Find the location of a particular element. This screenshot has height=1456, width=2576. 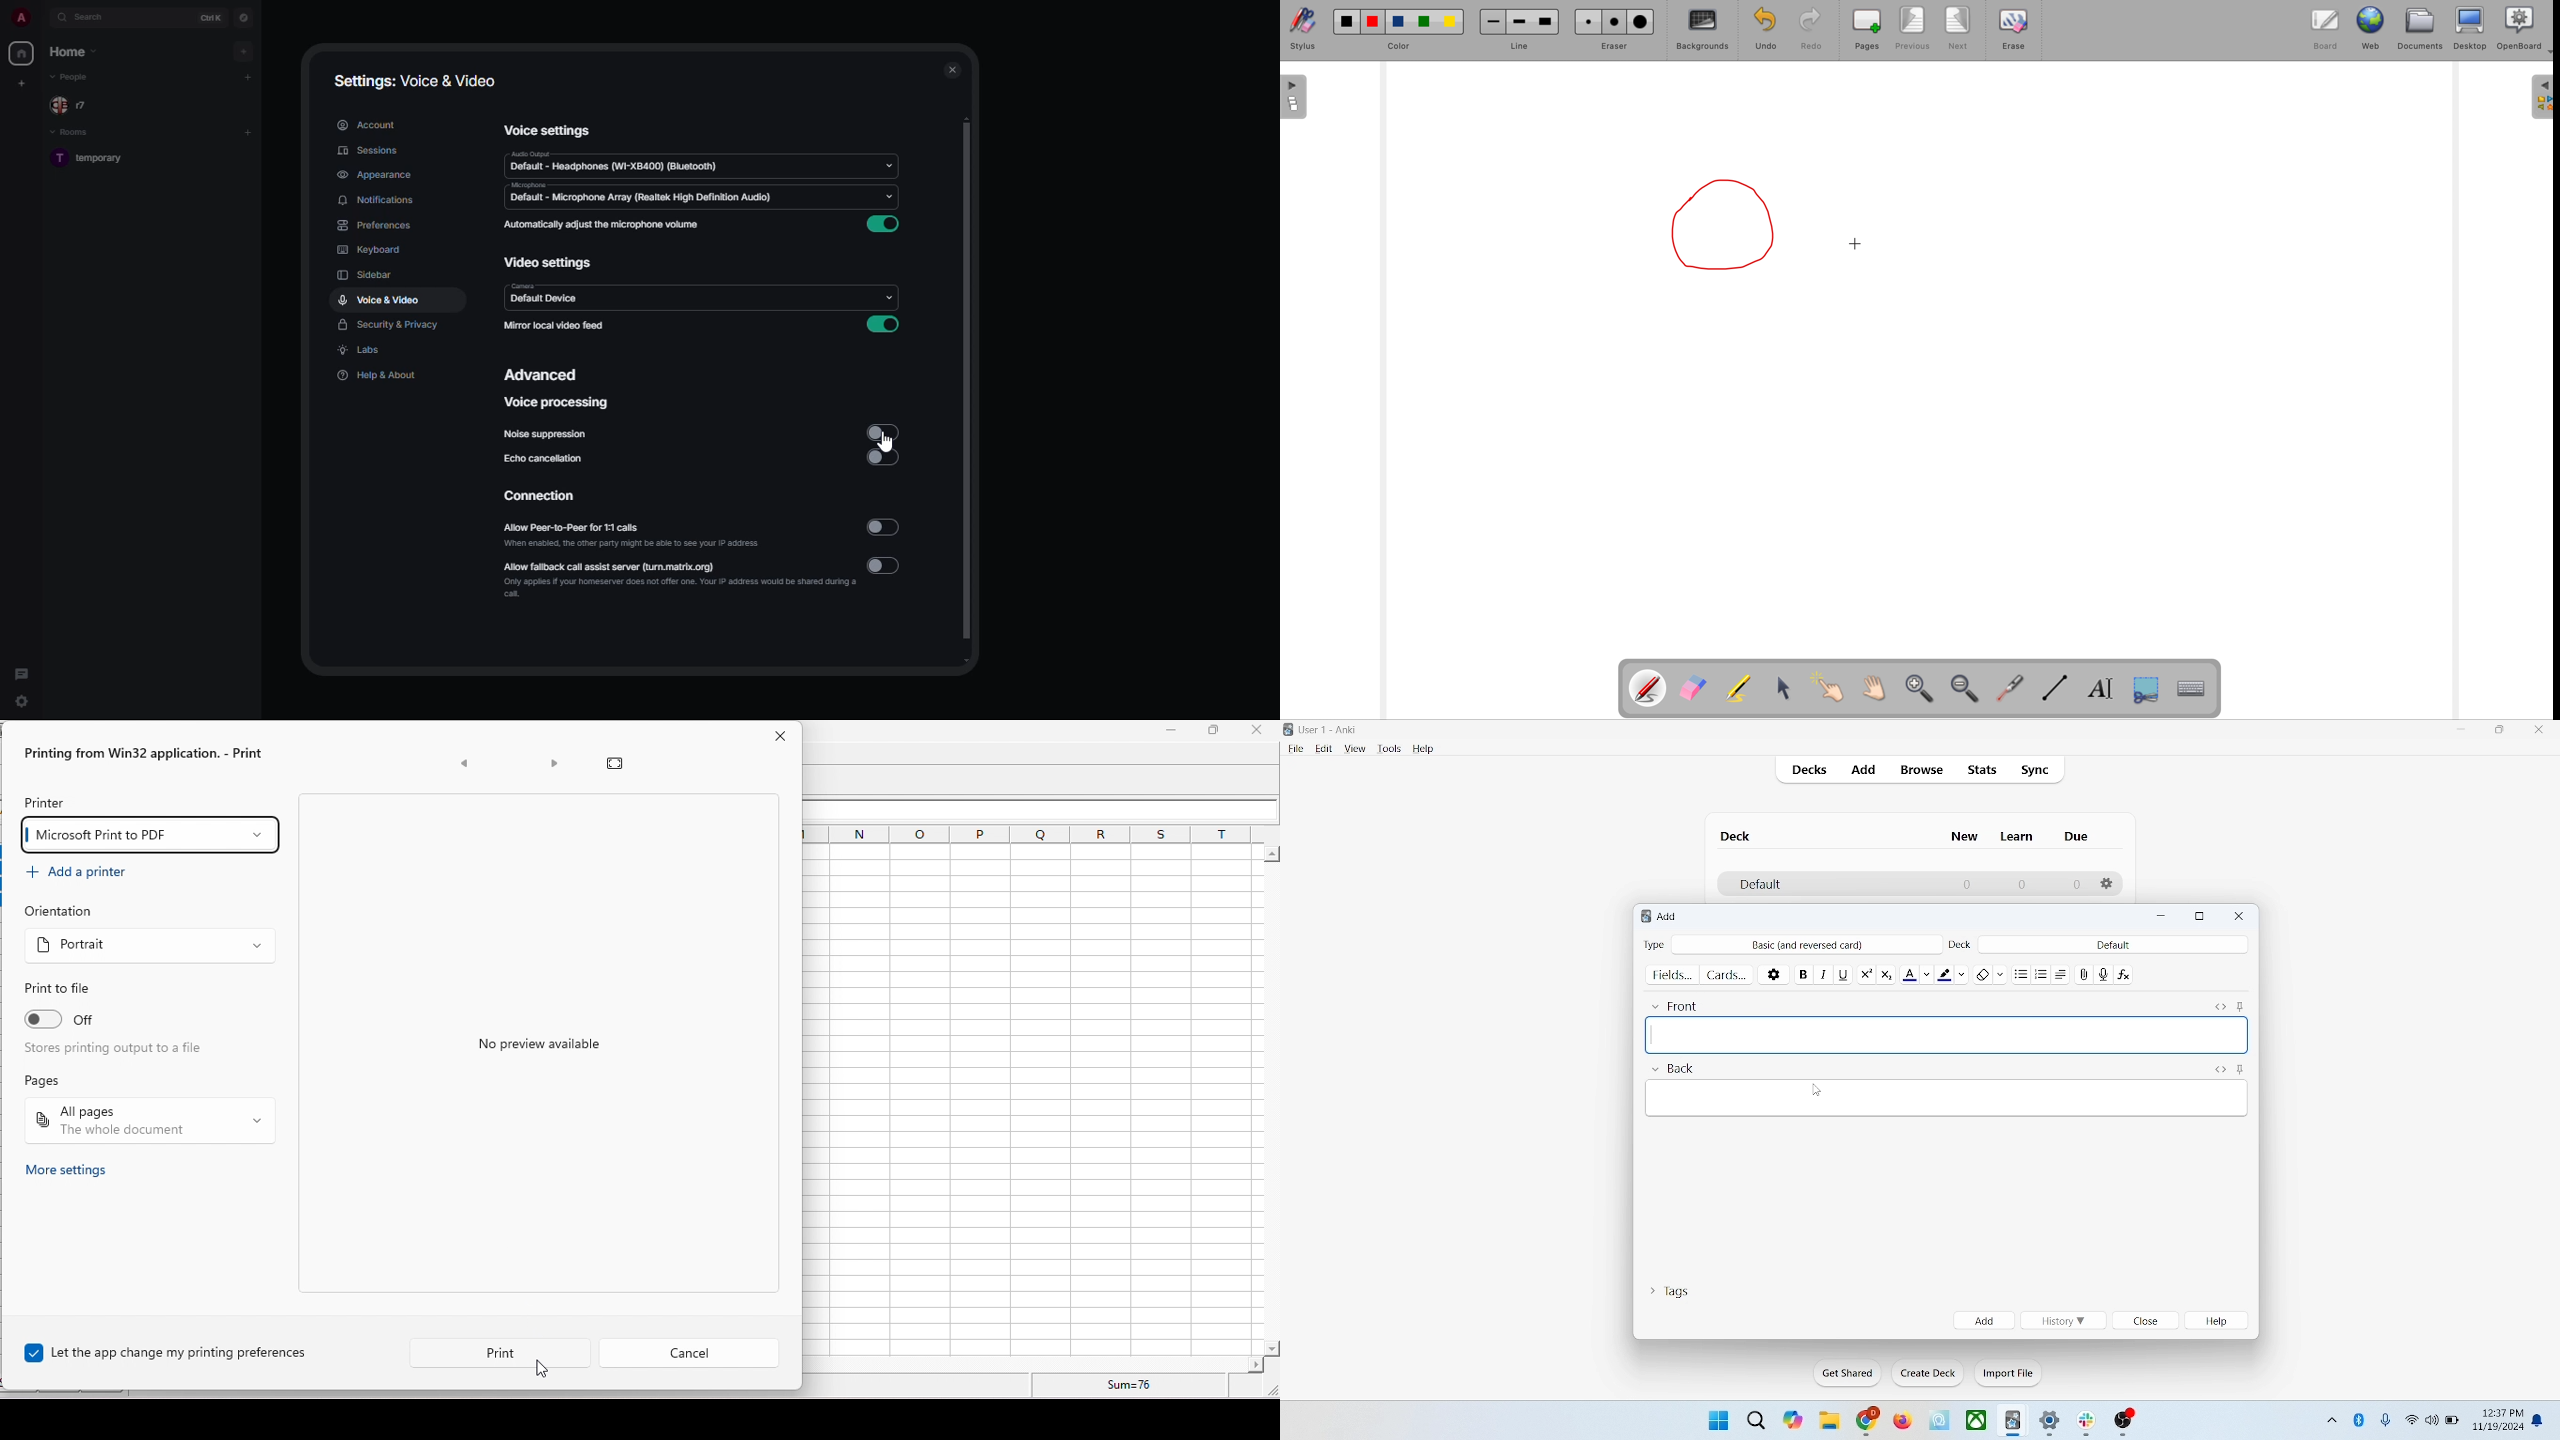

store printing output to a file is located at coordinates (122, 1052).